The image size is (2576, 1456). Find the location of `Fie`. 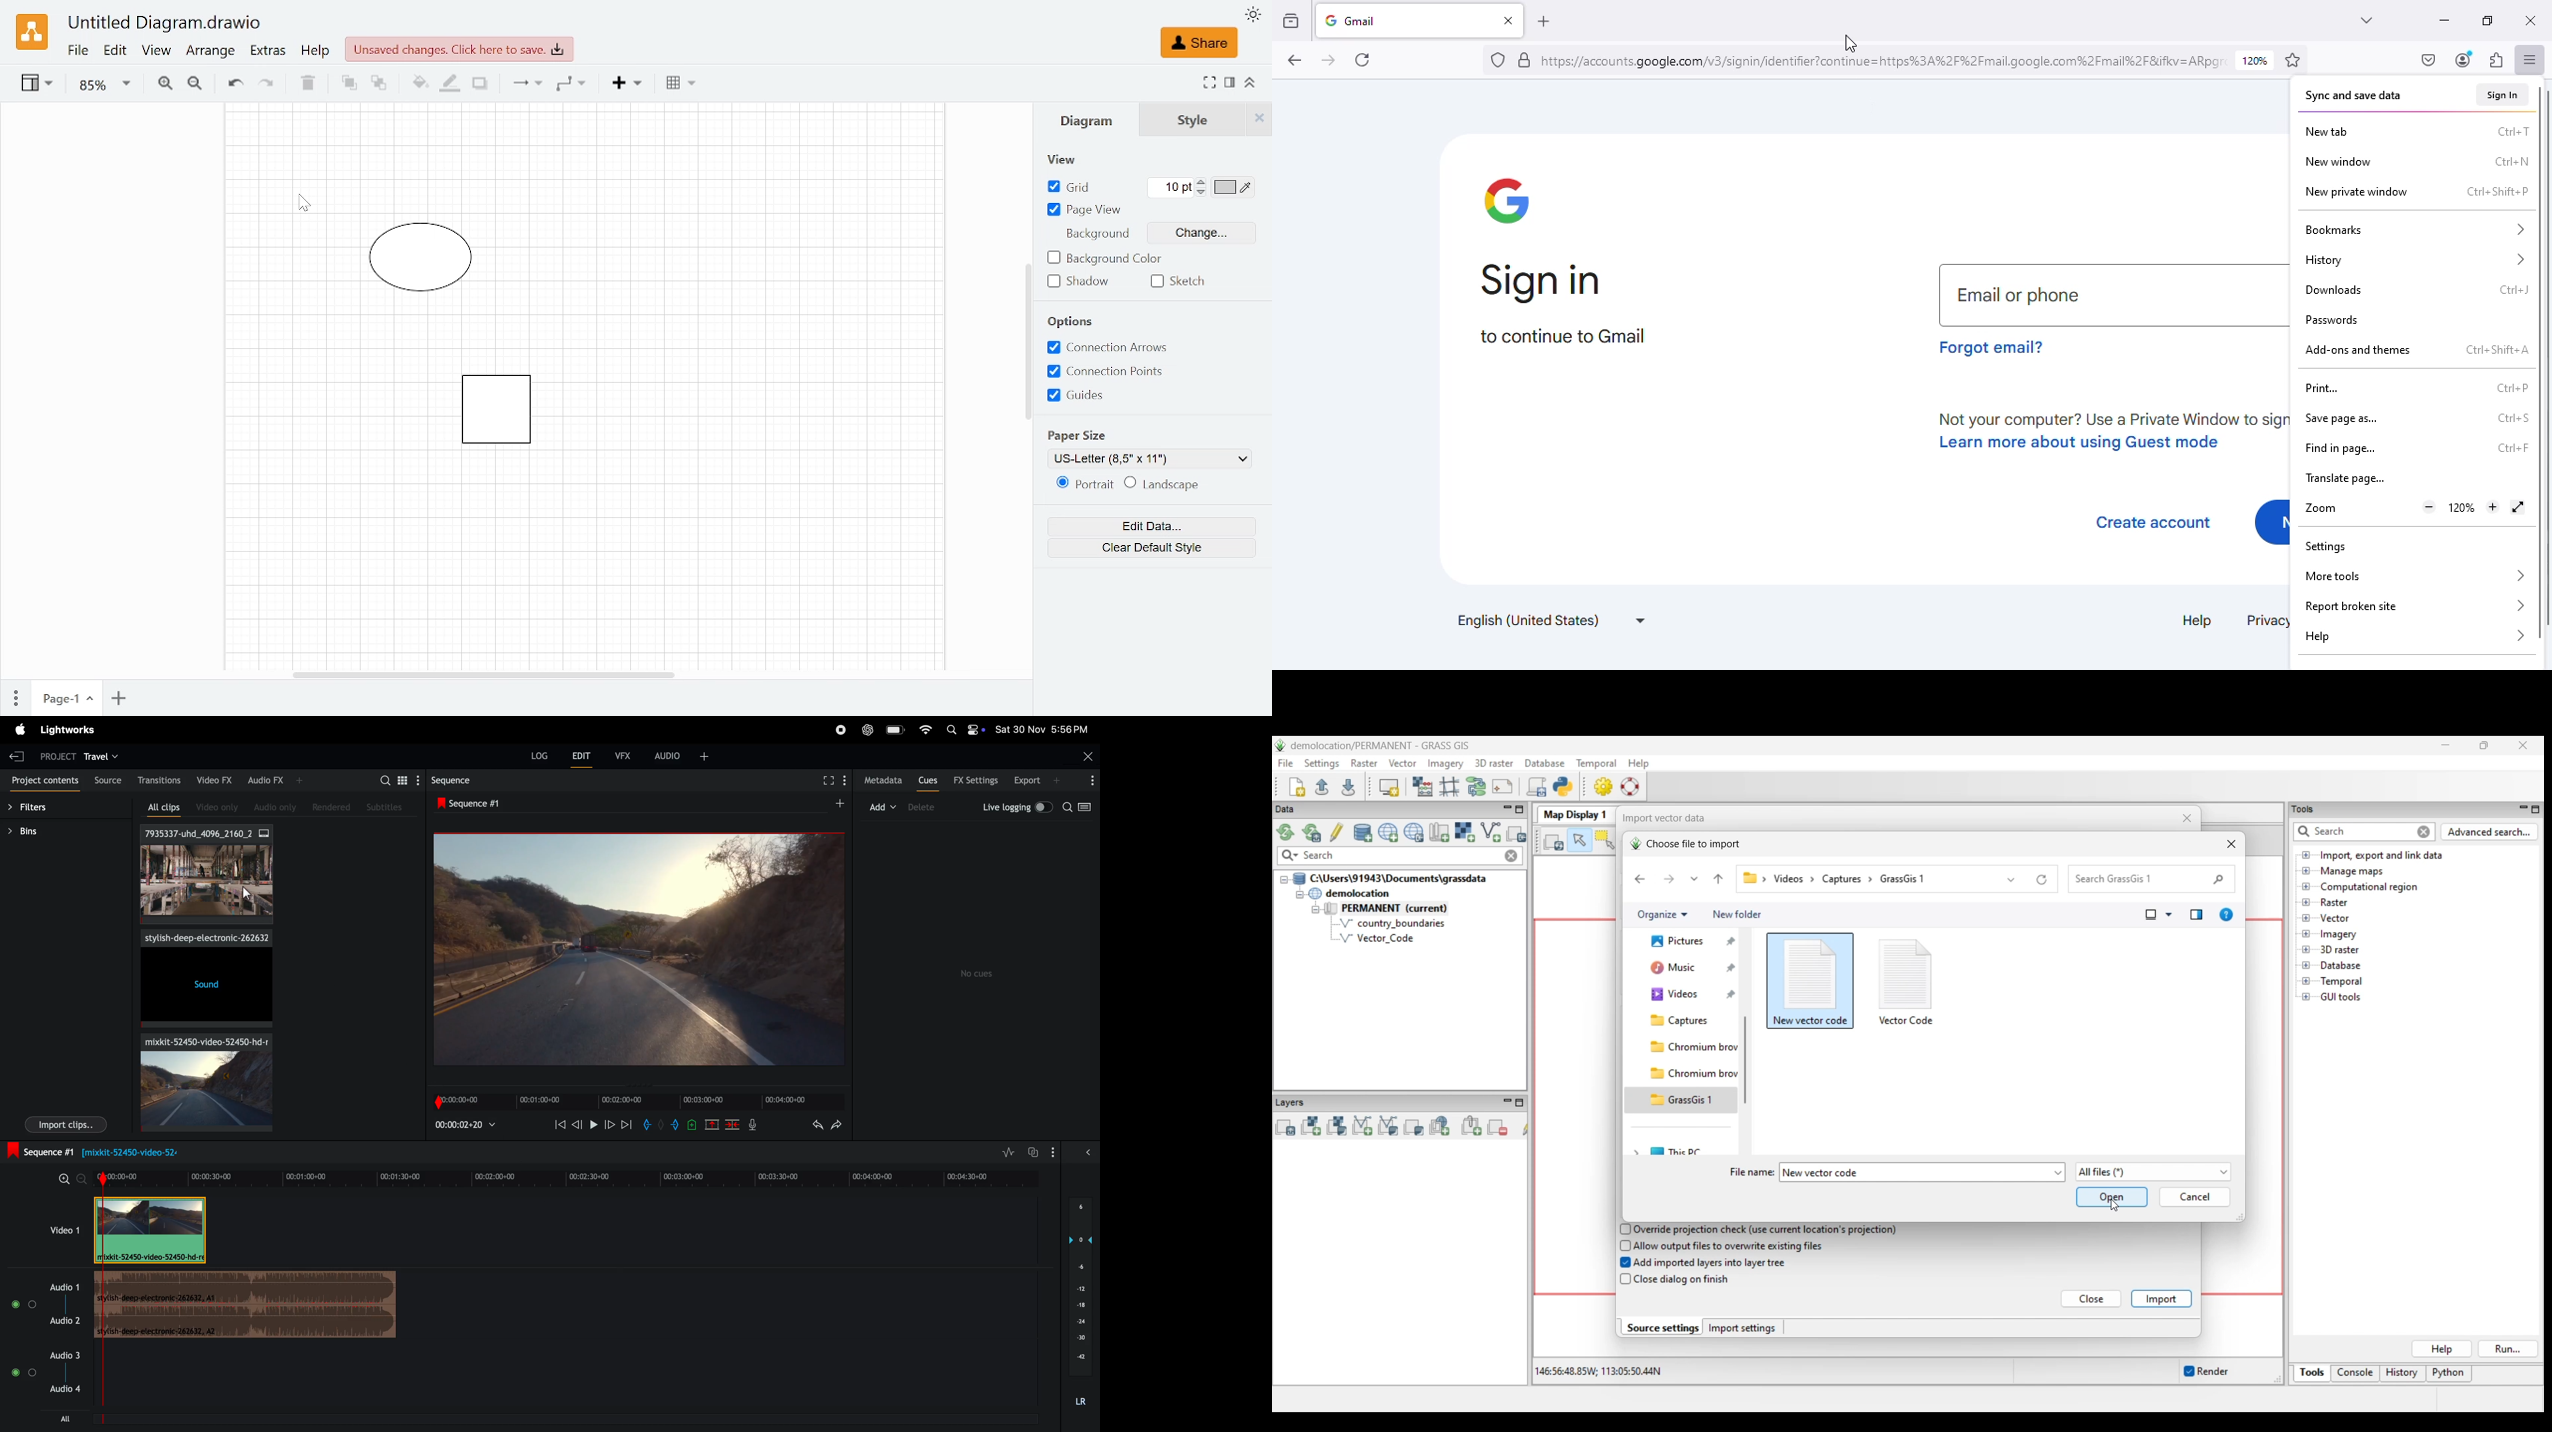

Fie is located at coordinates (78, 52).